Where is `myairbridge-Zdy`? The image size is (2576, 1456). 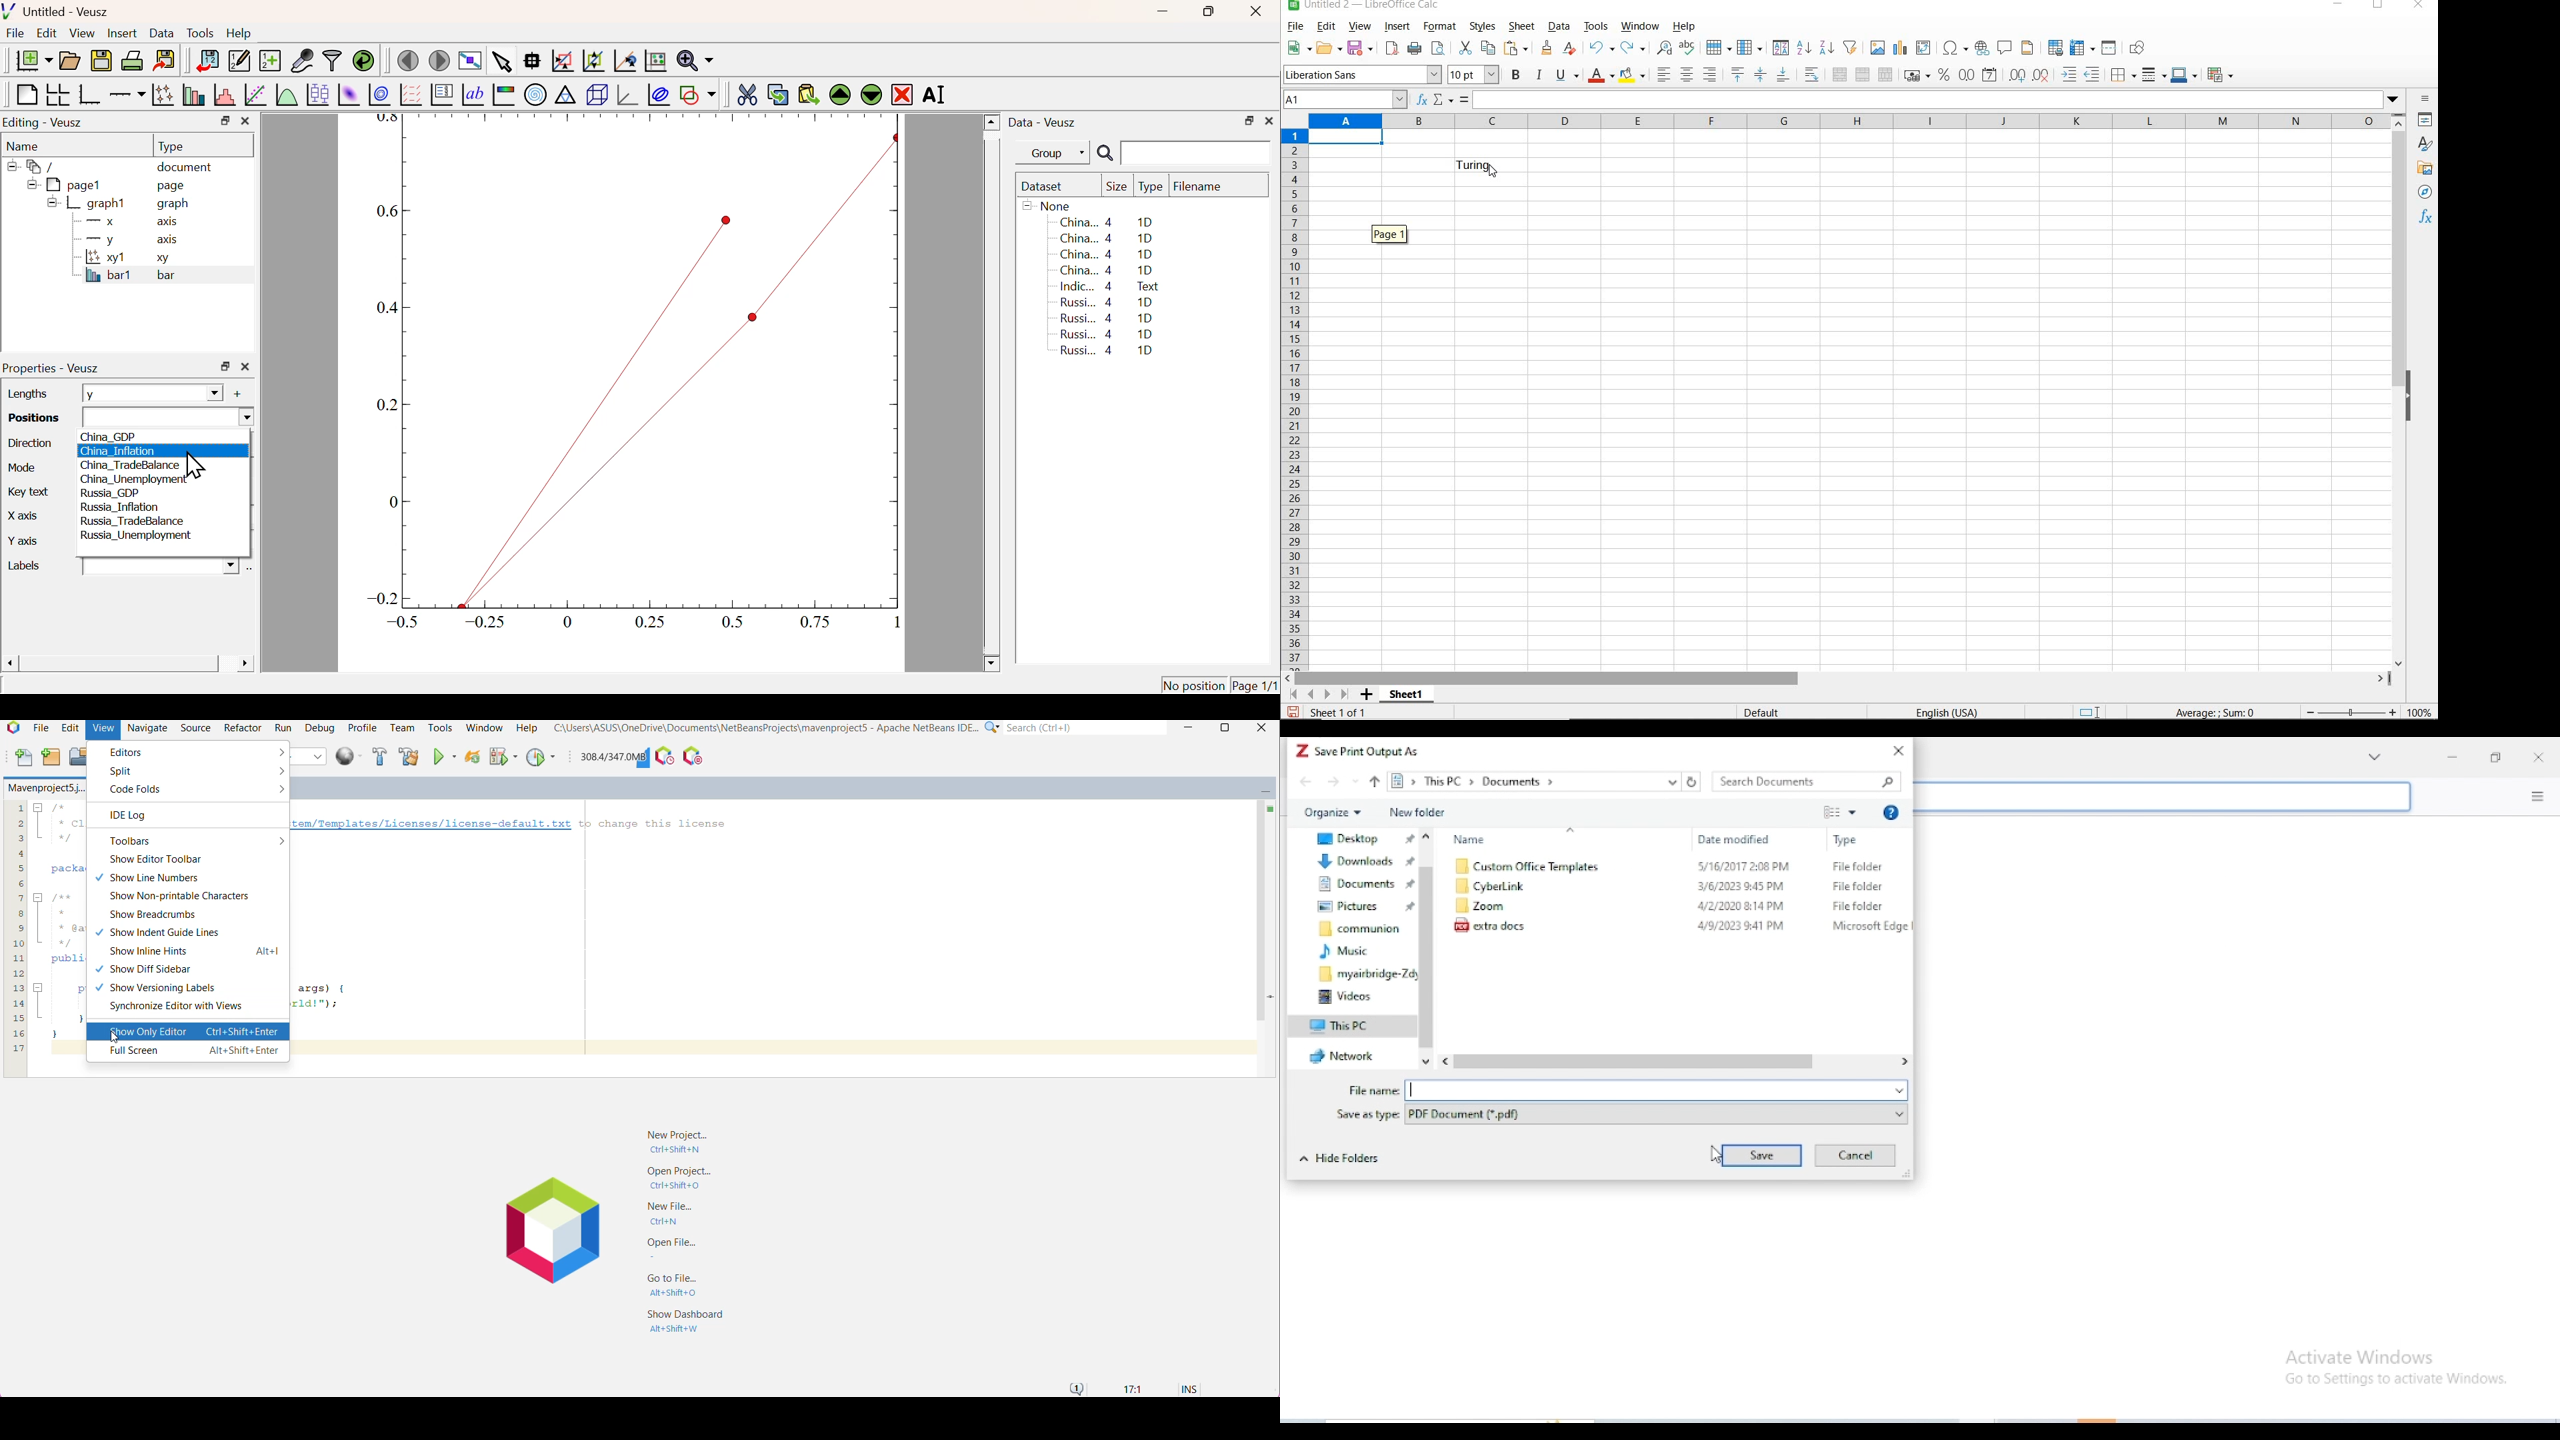
myairbridge-Zdy is located at coordinates (1366, 973).